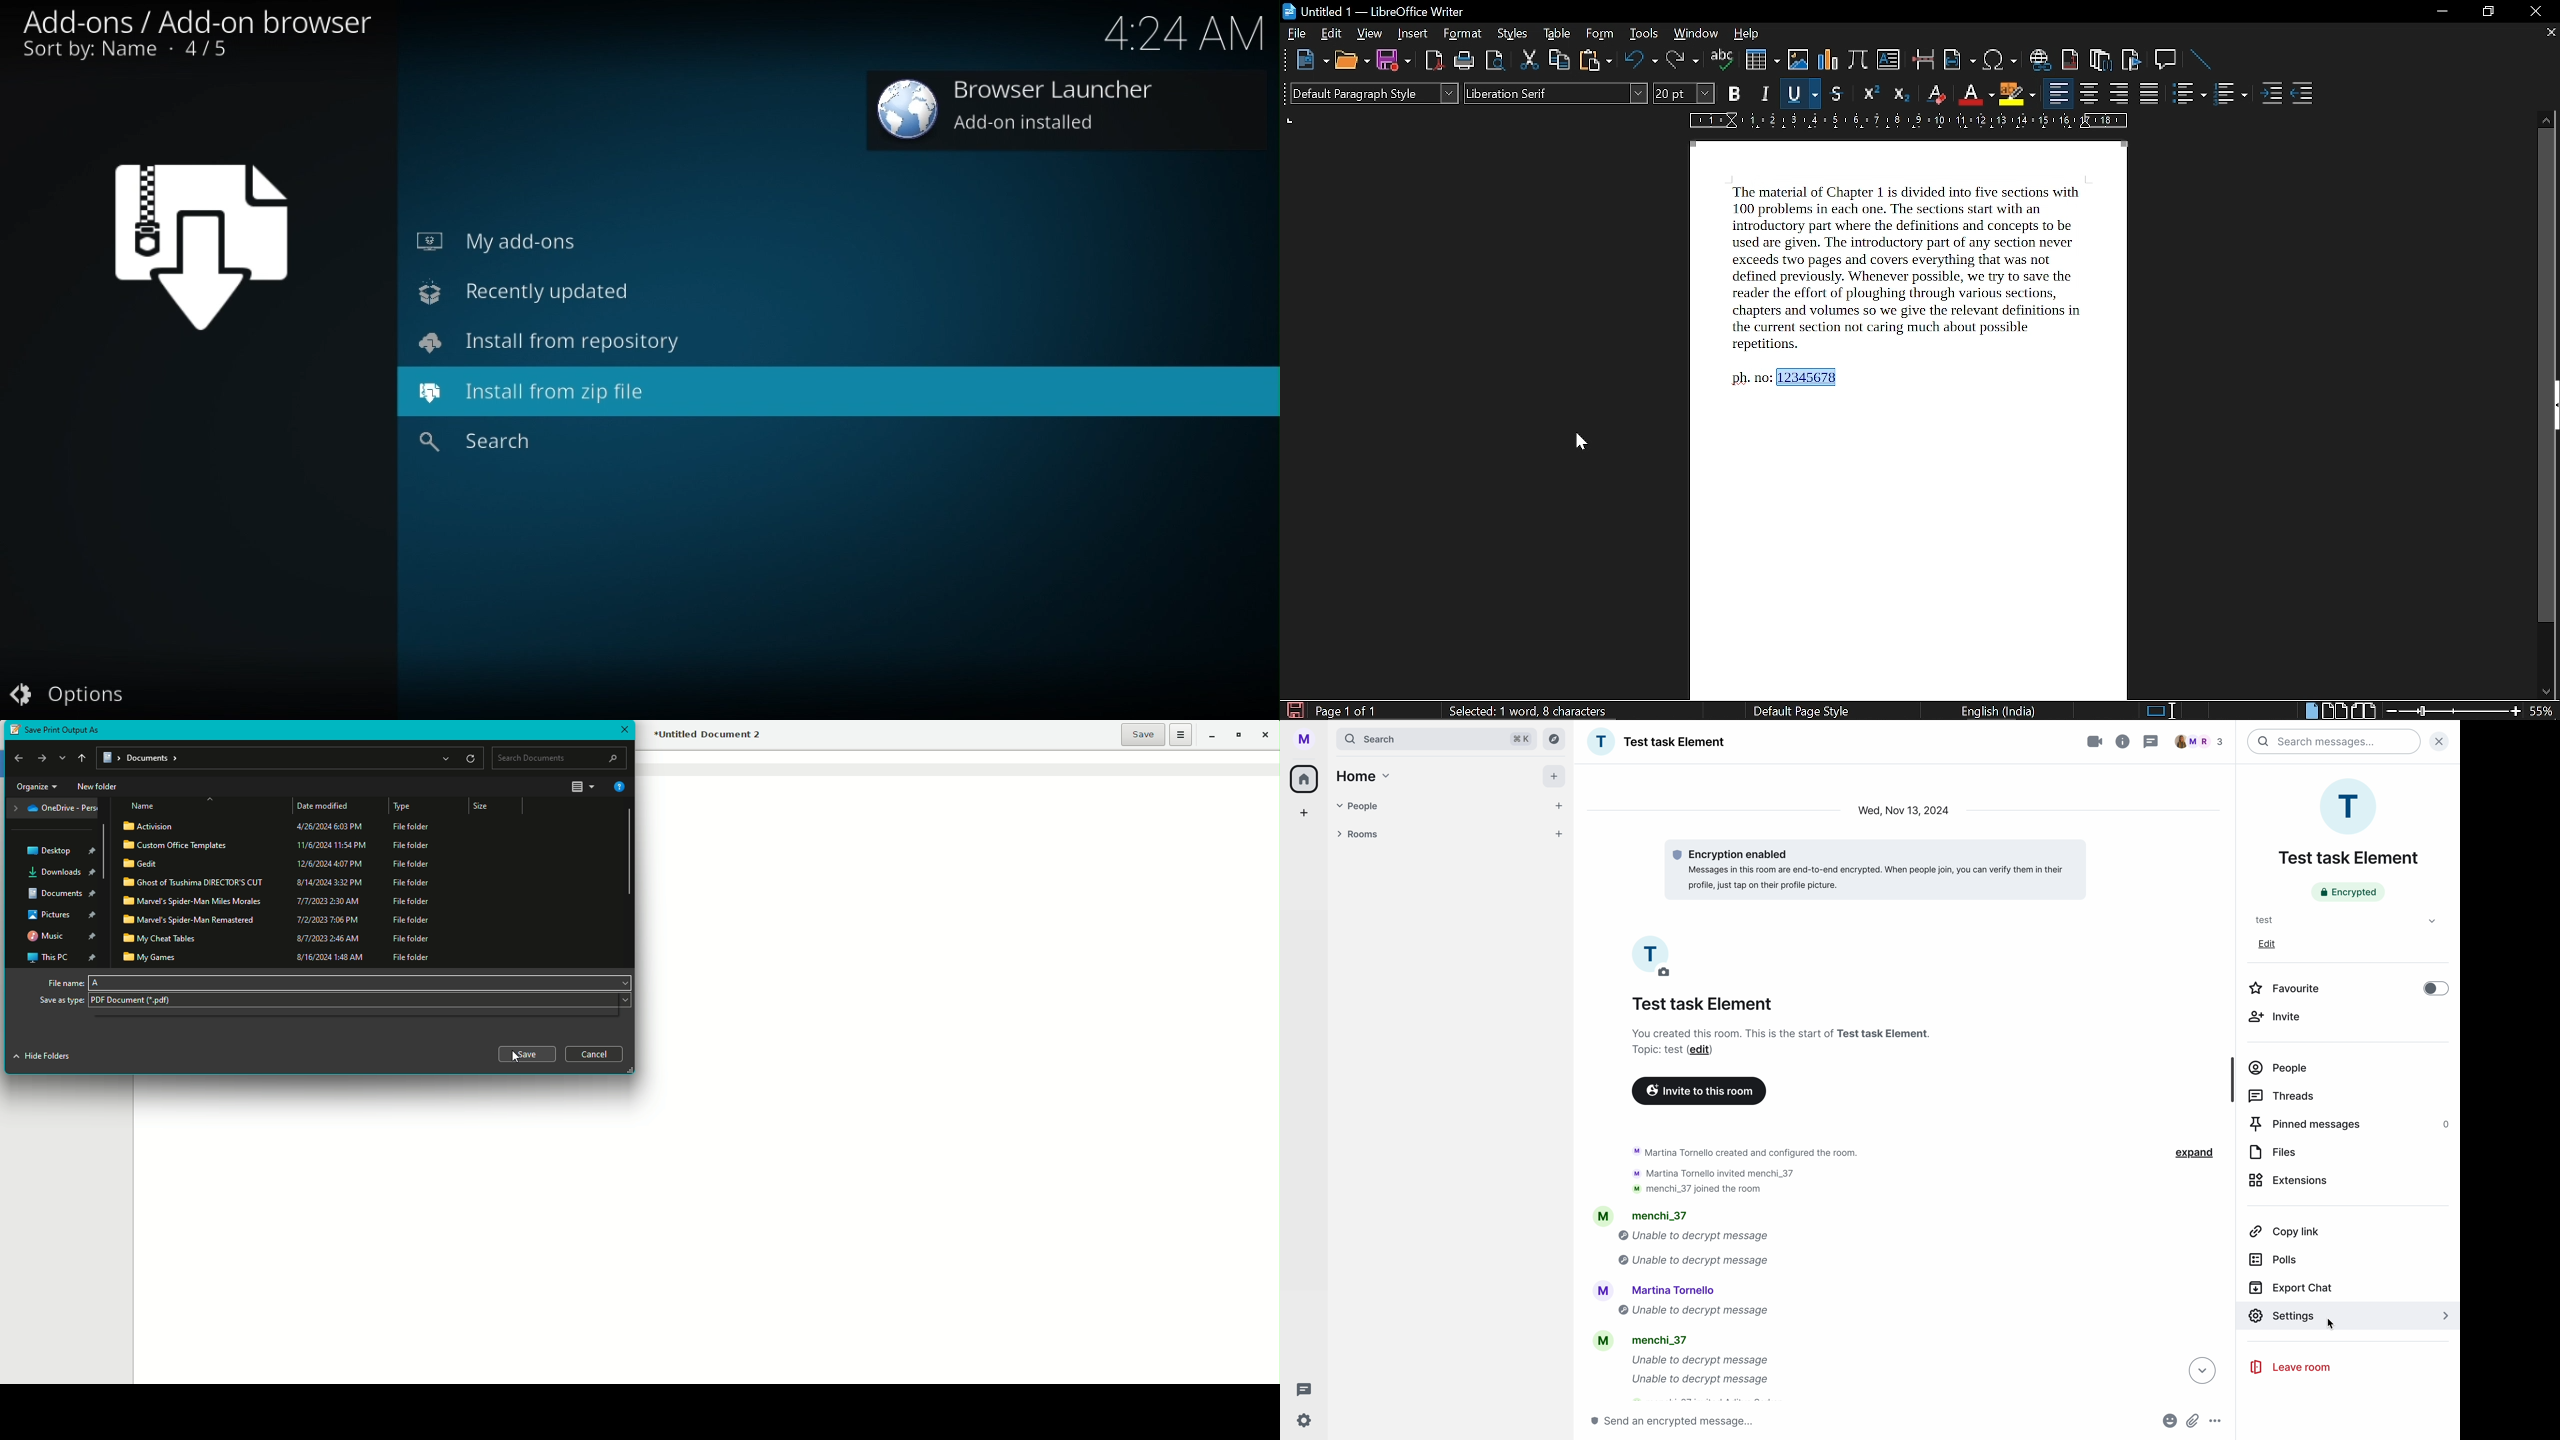  What do you see at coordinates (1530, 61) in the screenshot?
I see `cut` at bounding box center [1530, 61].